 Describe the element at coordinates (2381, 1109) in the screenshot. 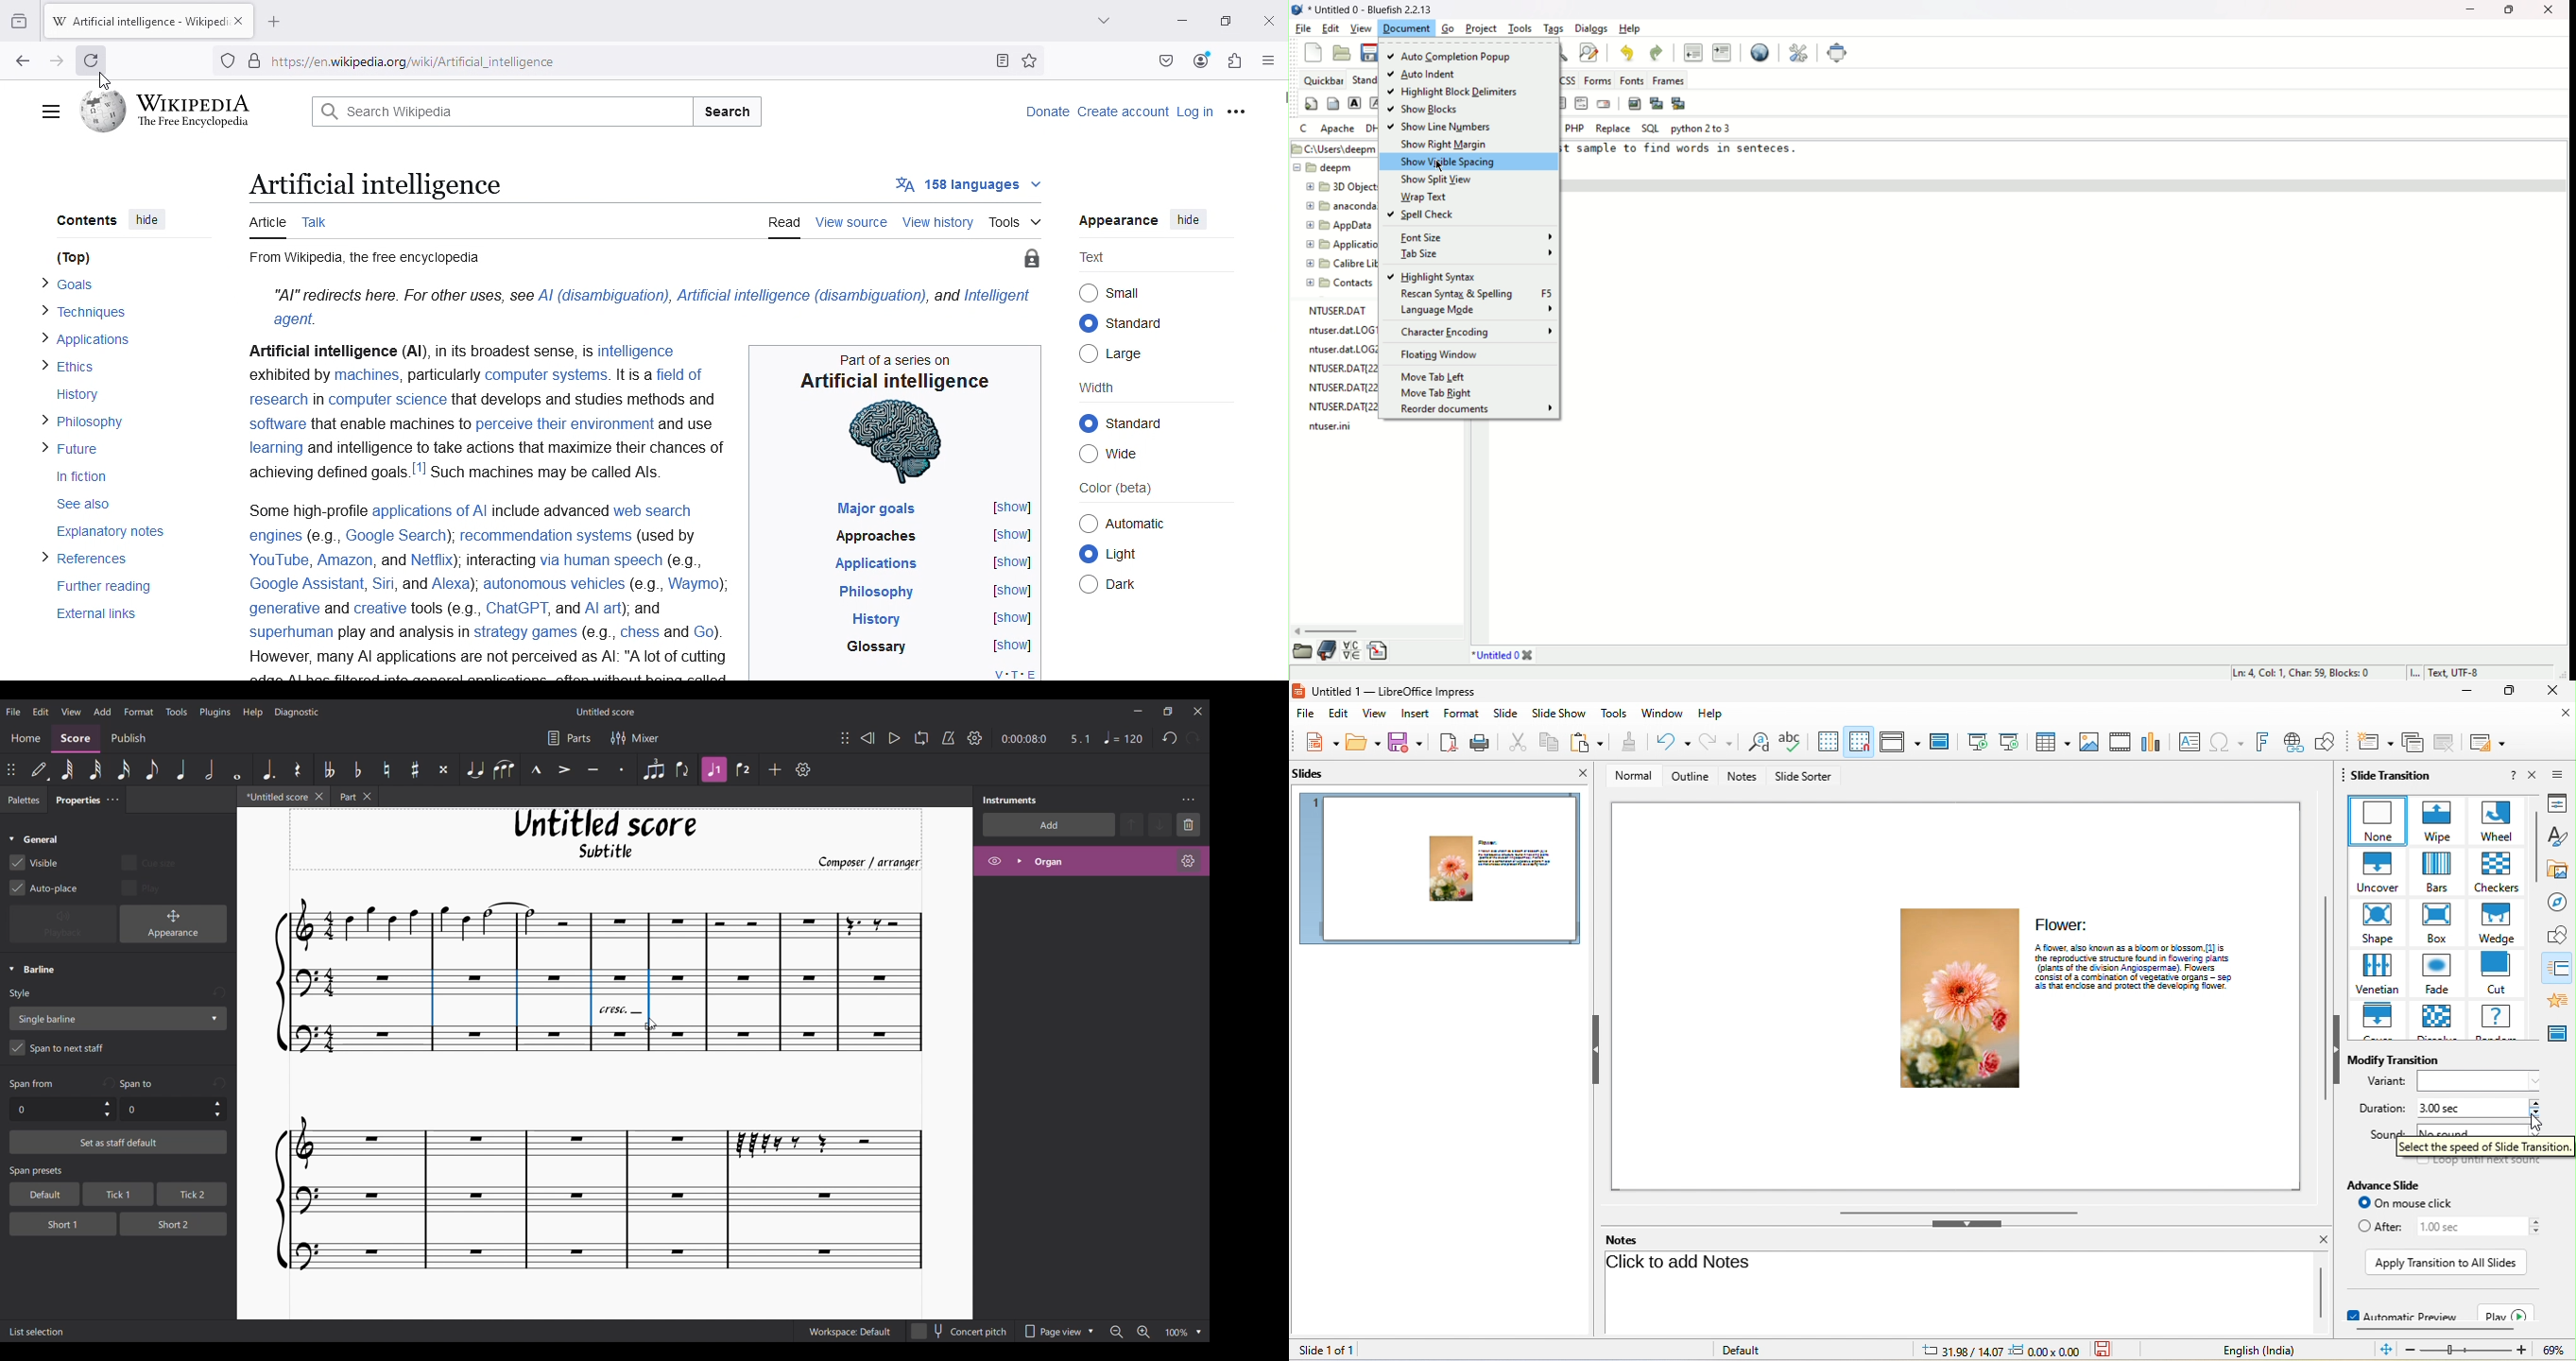

I see `duration` at that location.